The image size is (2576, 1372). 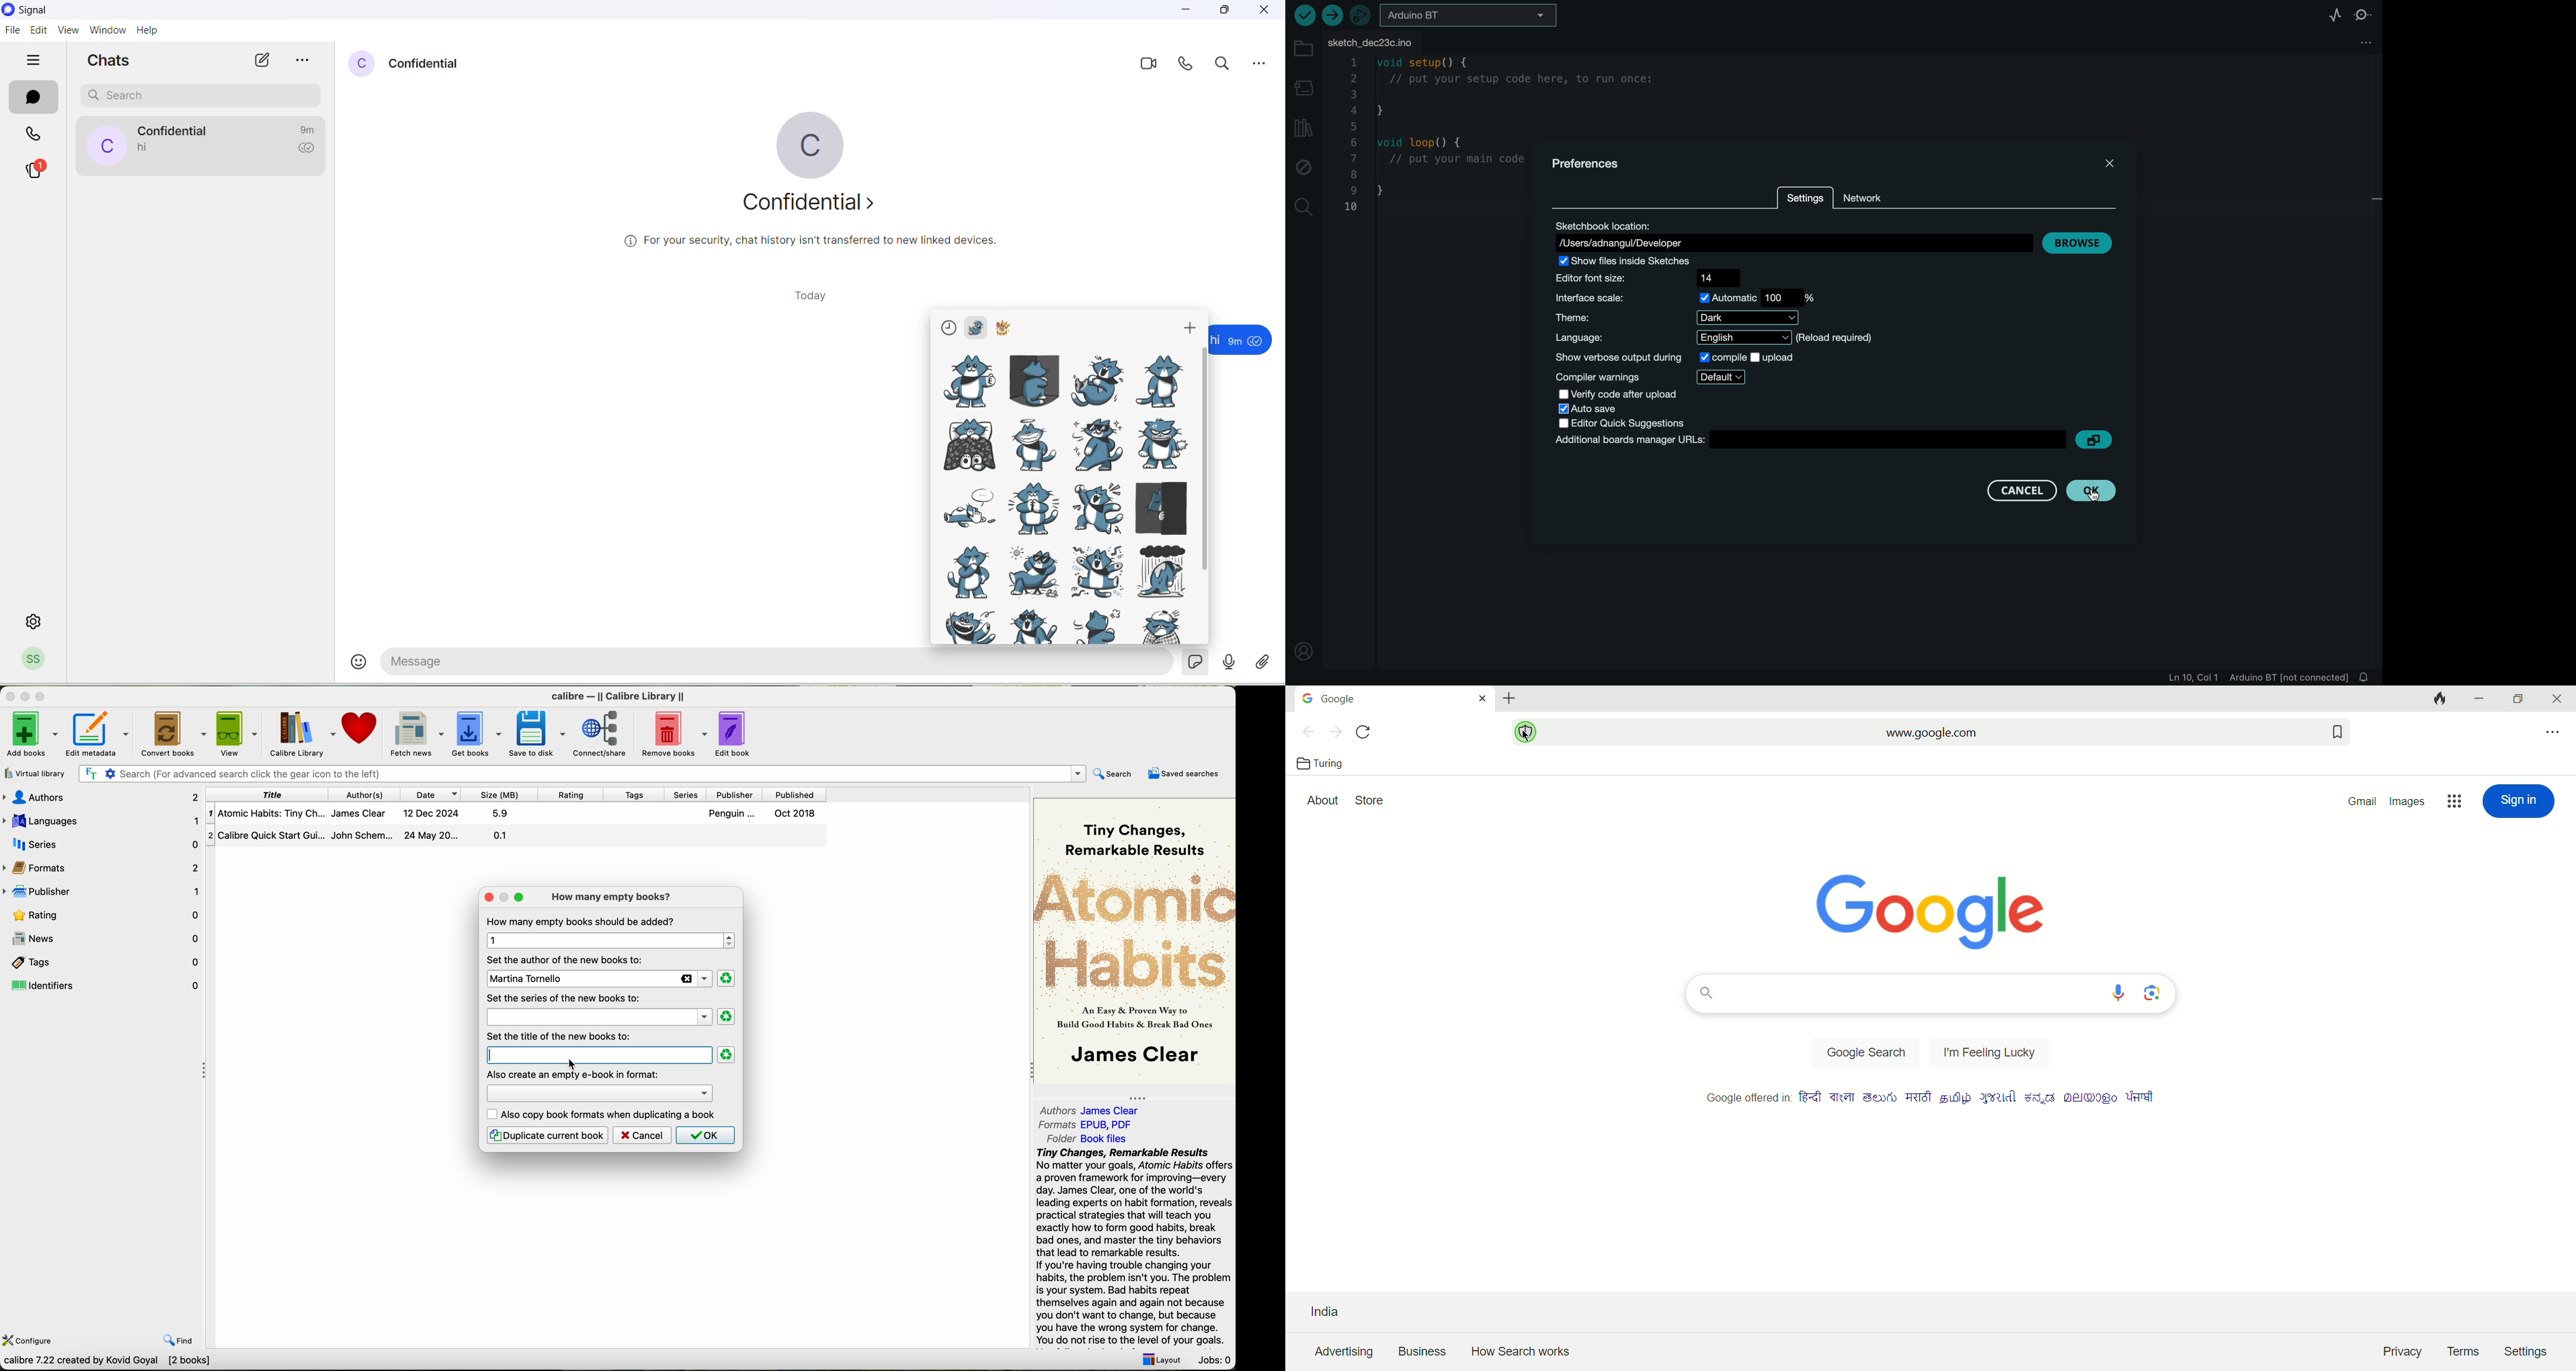 What do you see at coordinates (1956, 1099) in the screenshot?
I see `language` at bounding box center [1956, 1099].